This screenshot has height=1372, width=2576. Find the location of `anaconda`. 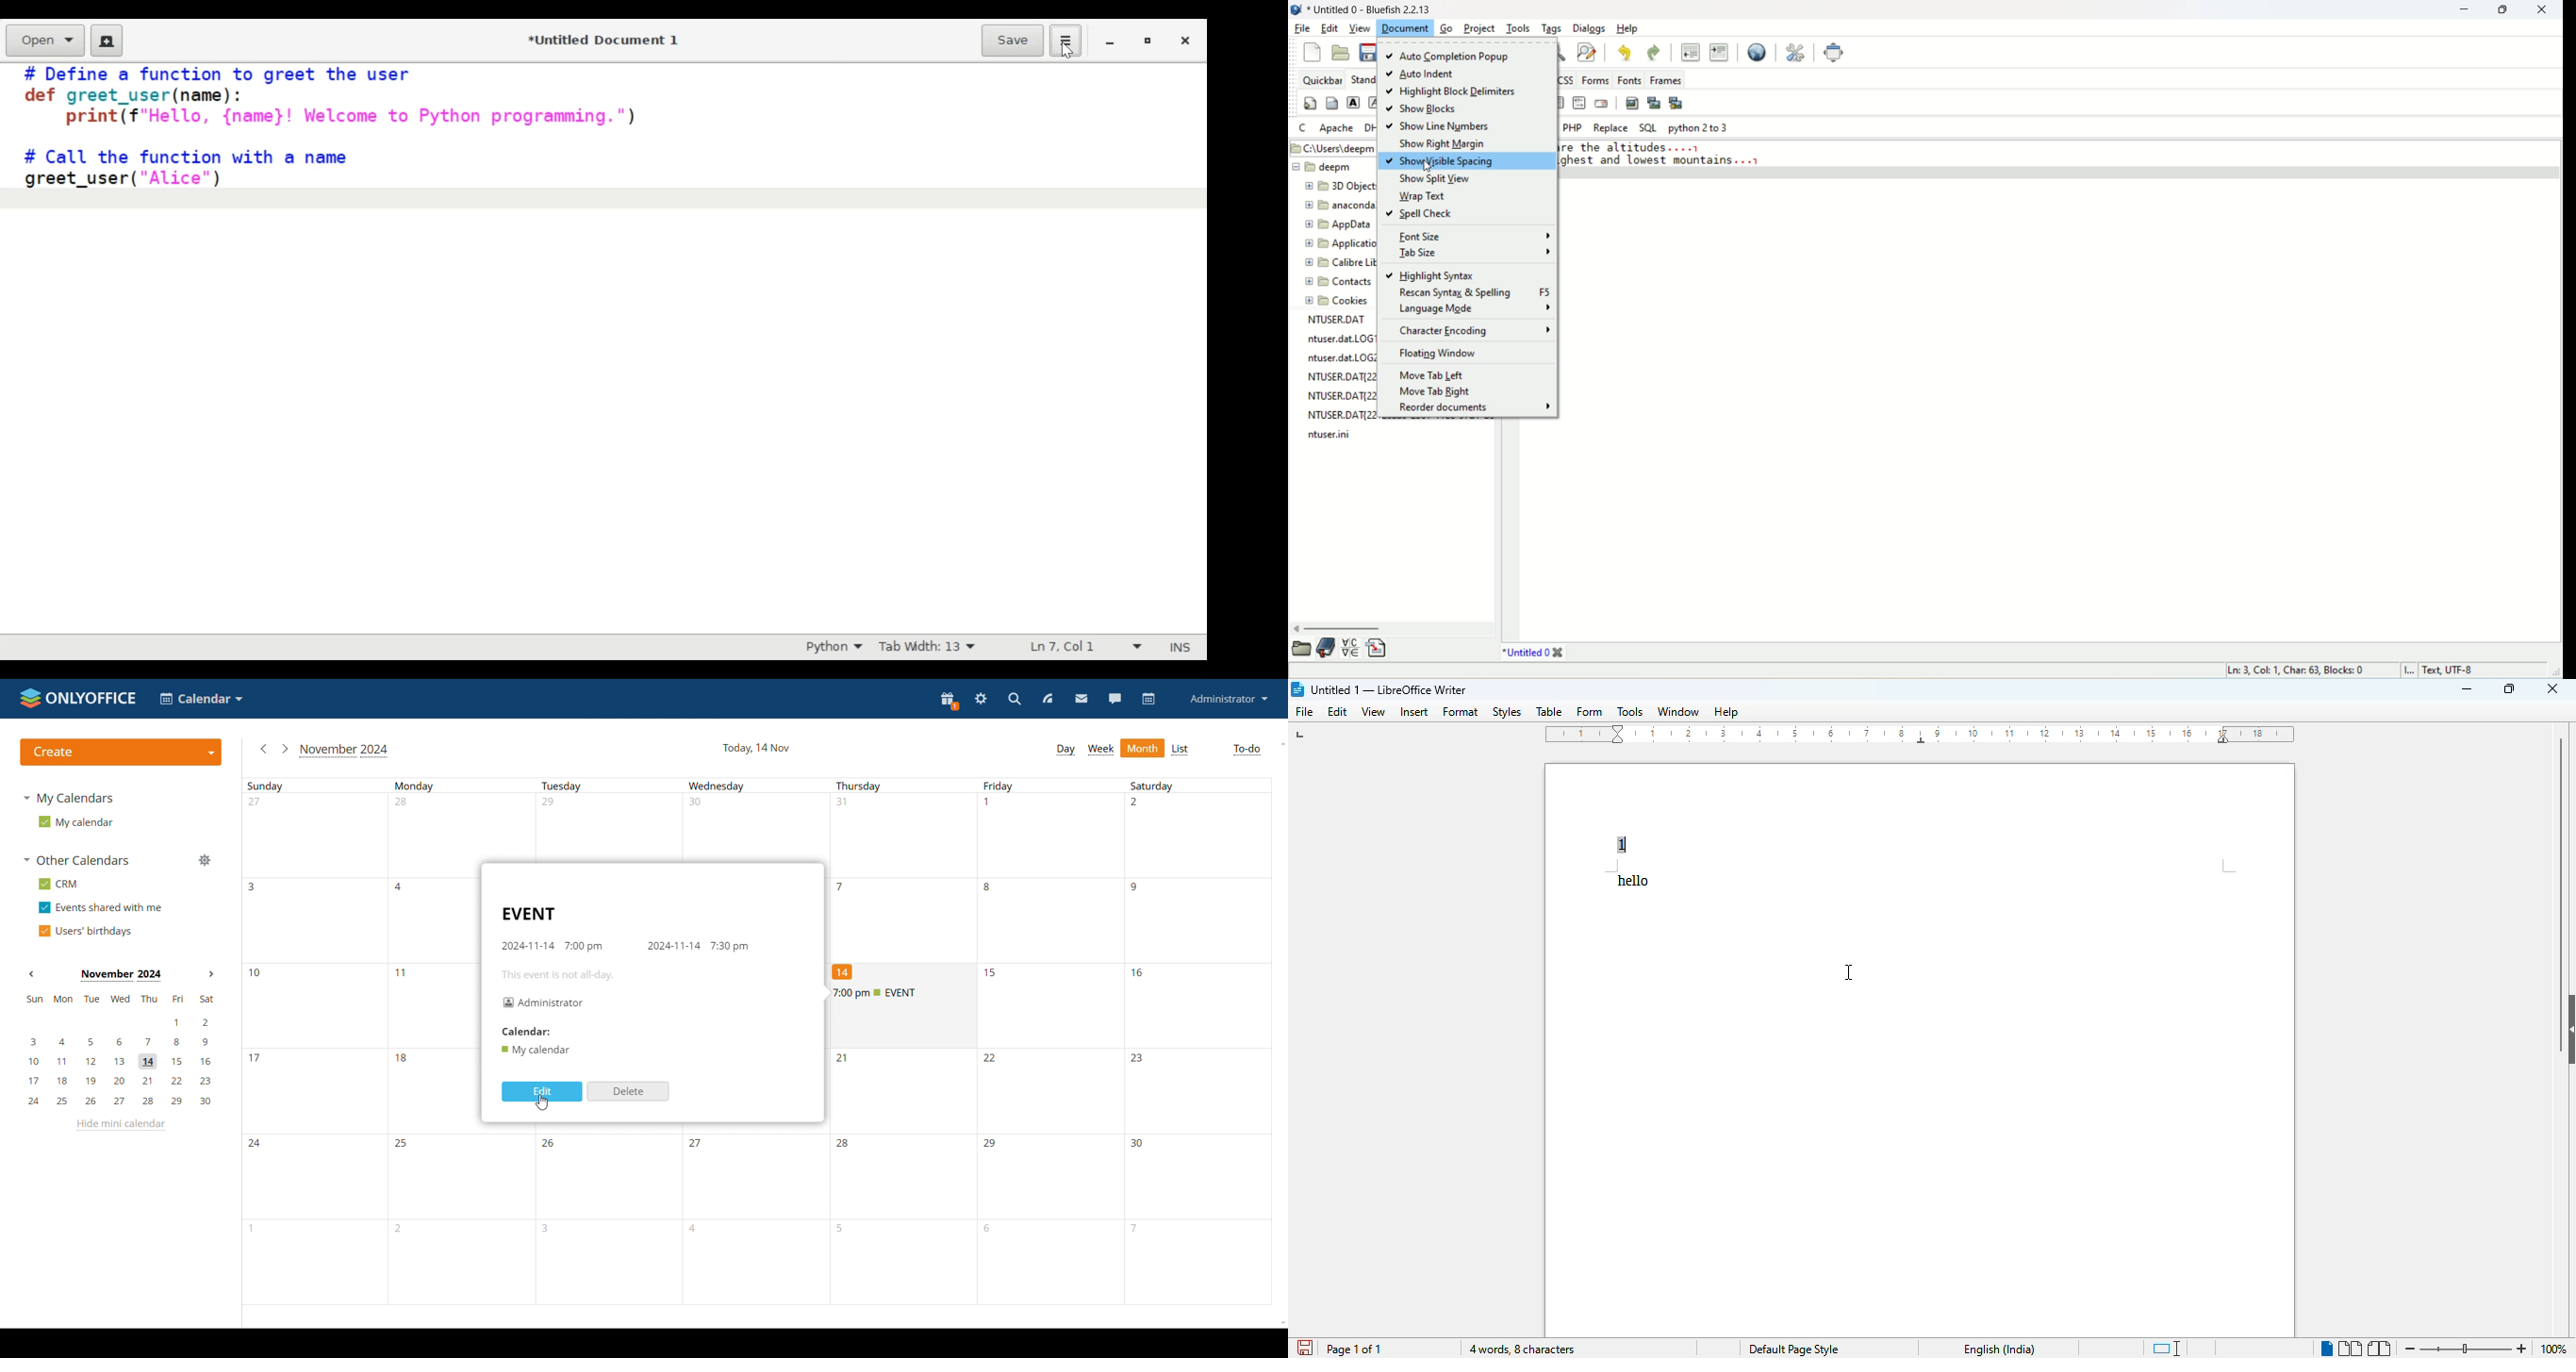

anaconda is located at coordinates (1335, 206).